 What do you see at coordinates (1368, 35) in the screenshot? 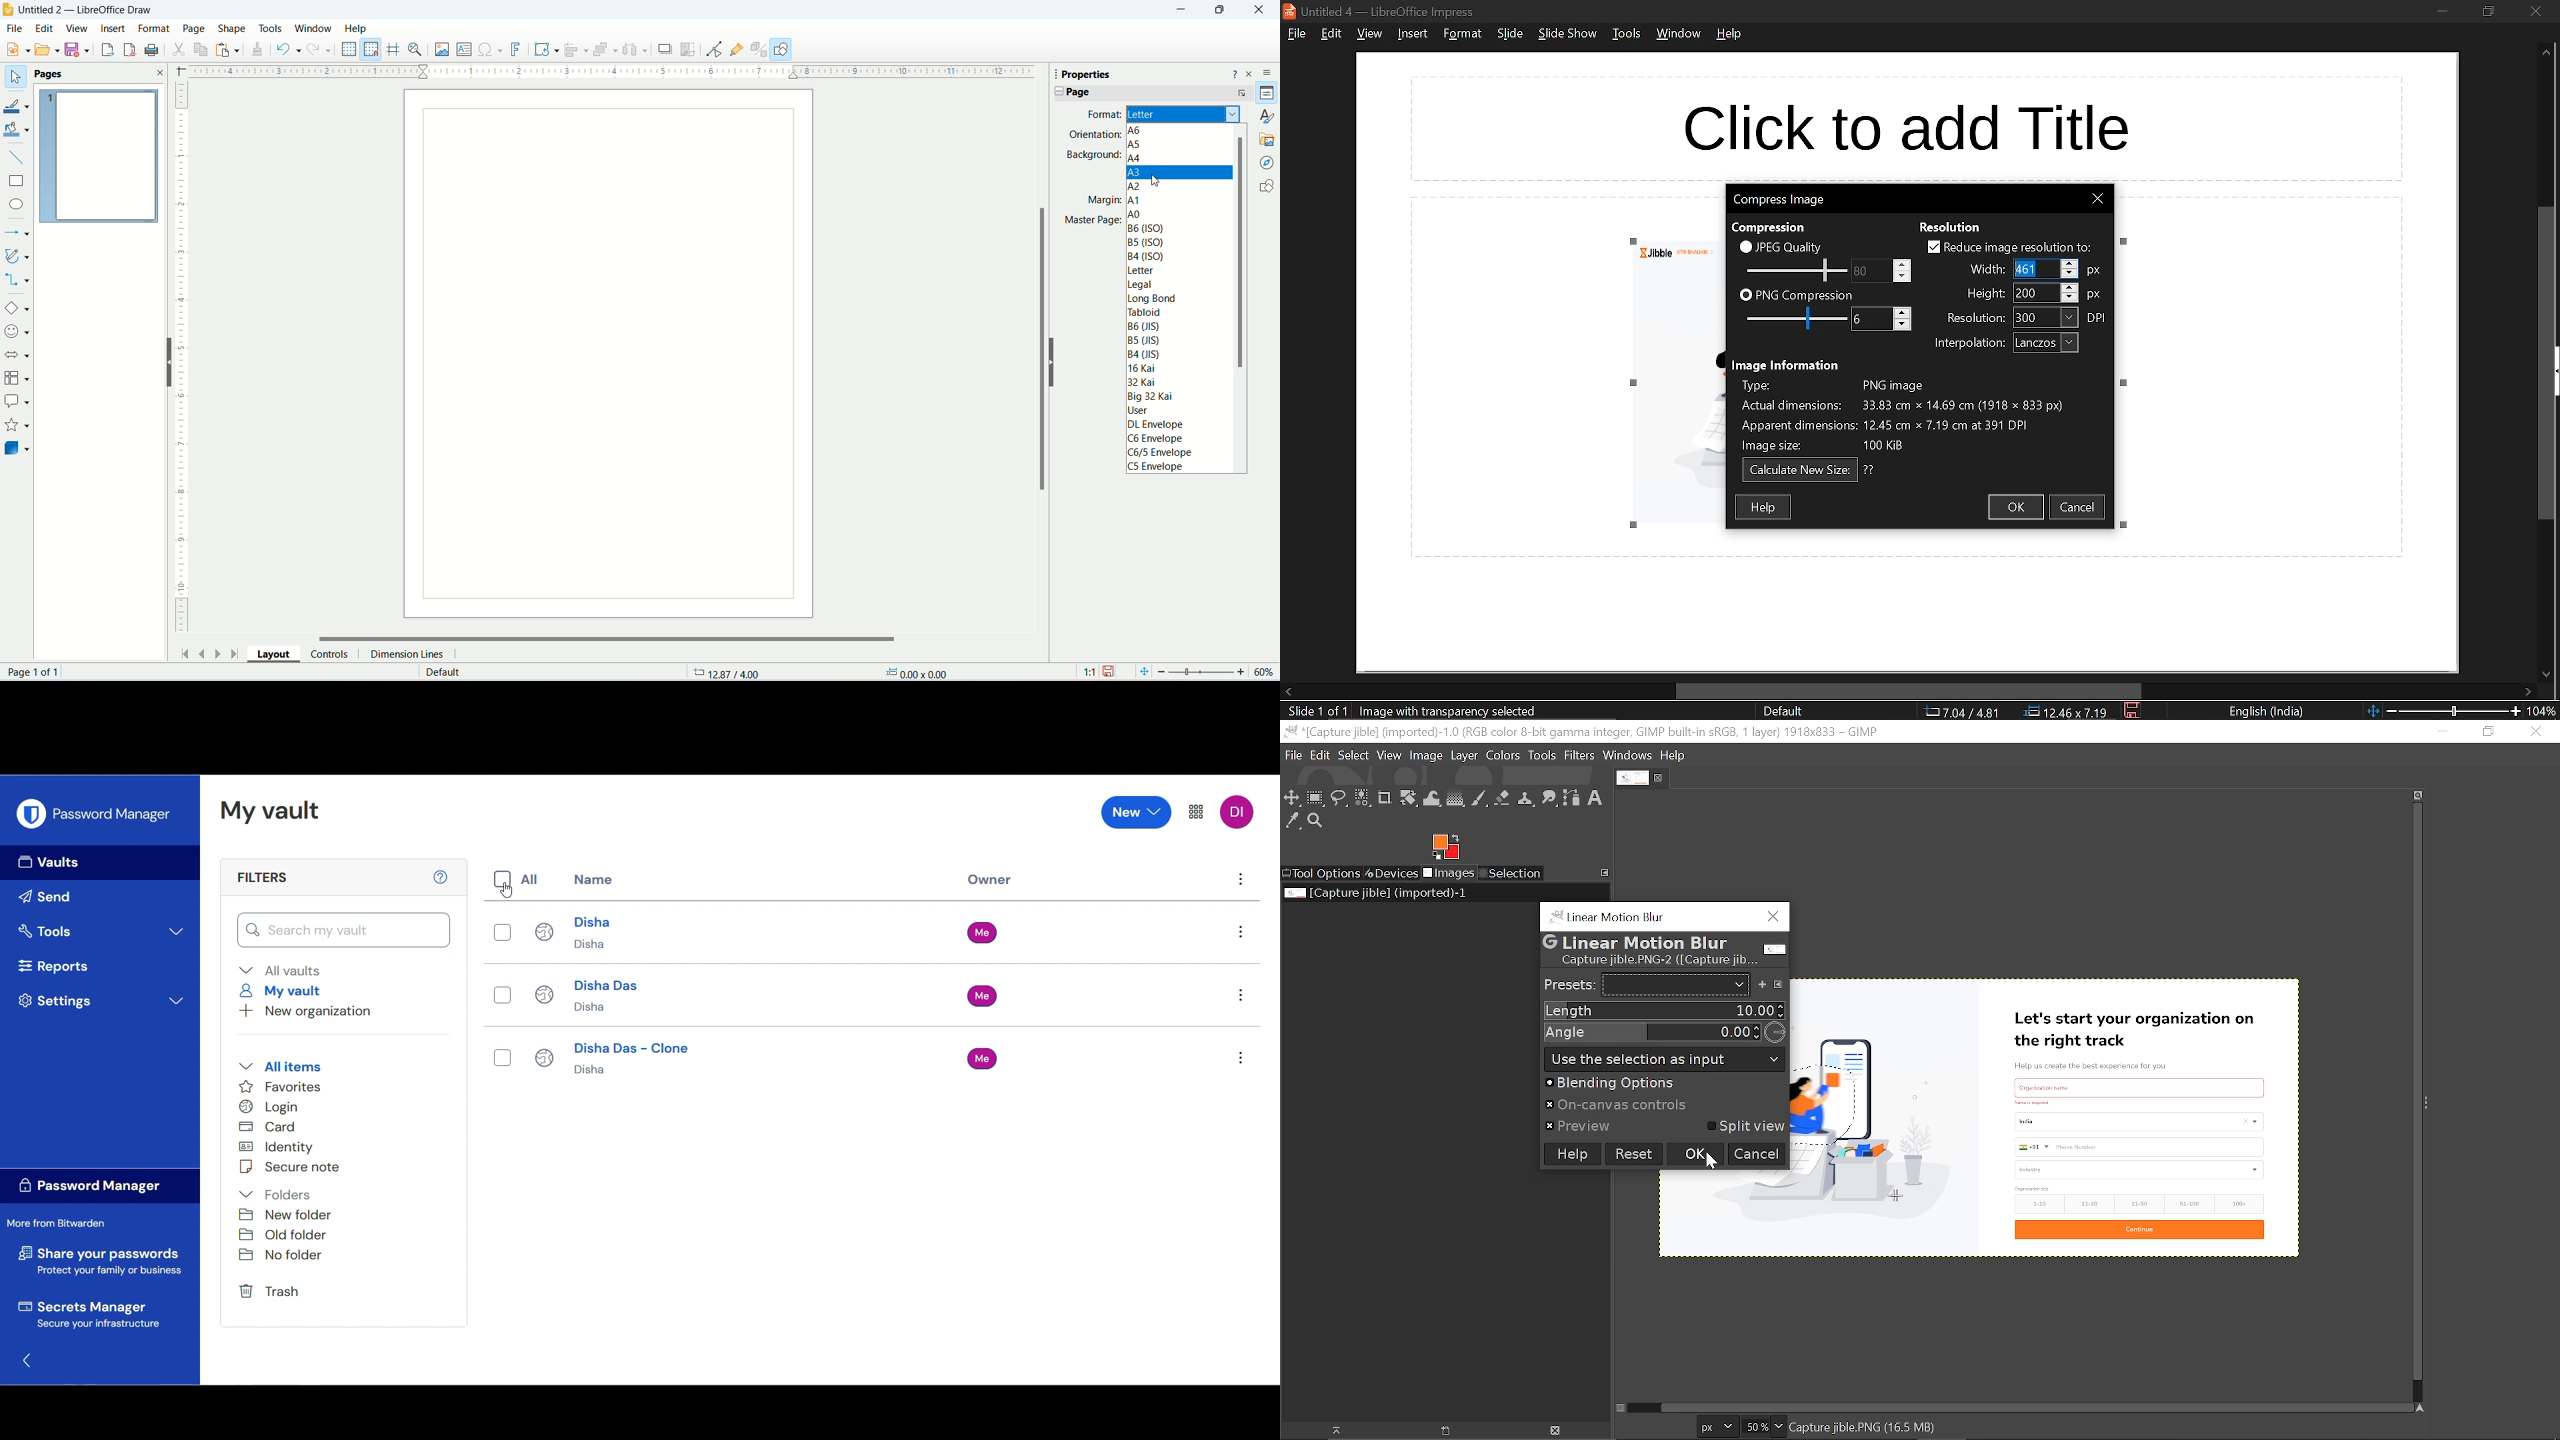
I see `view` at bounding box center [1368, 35].